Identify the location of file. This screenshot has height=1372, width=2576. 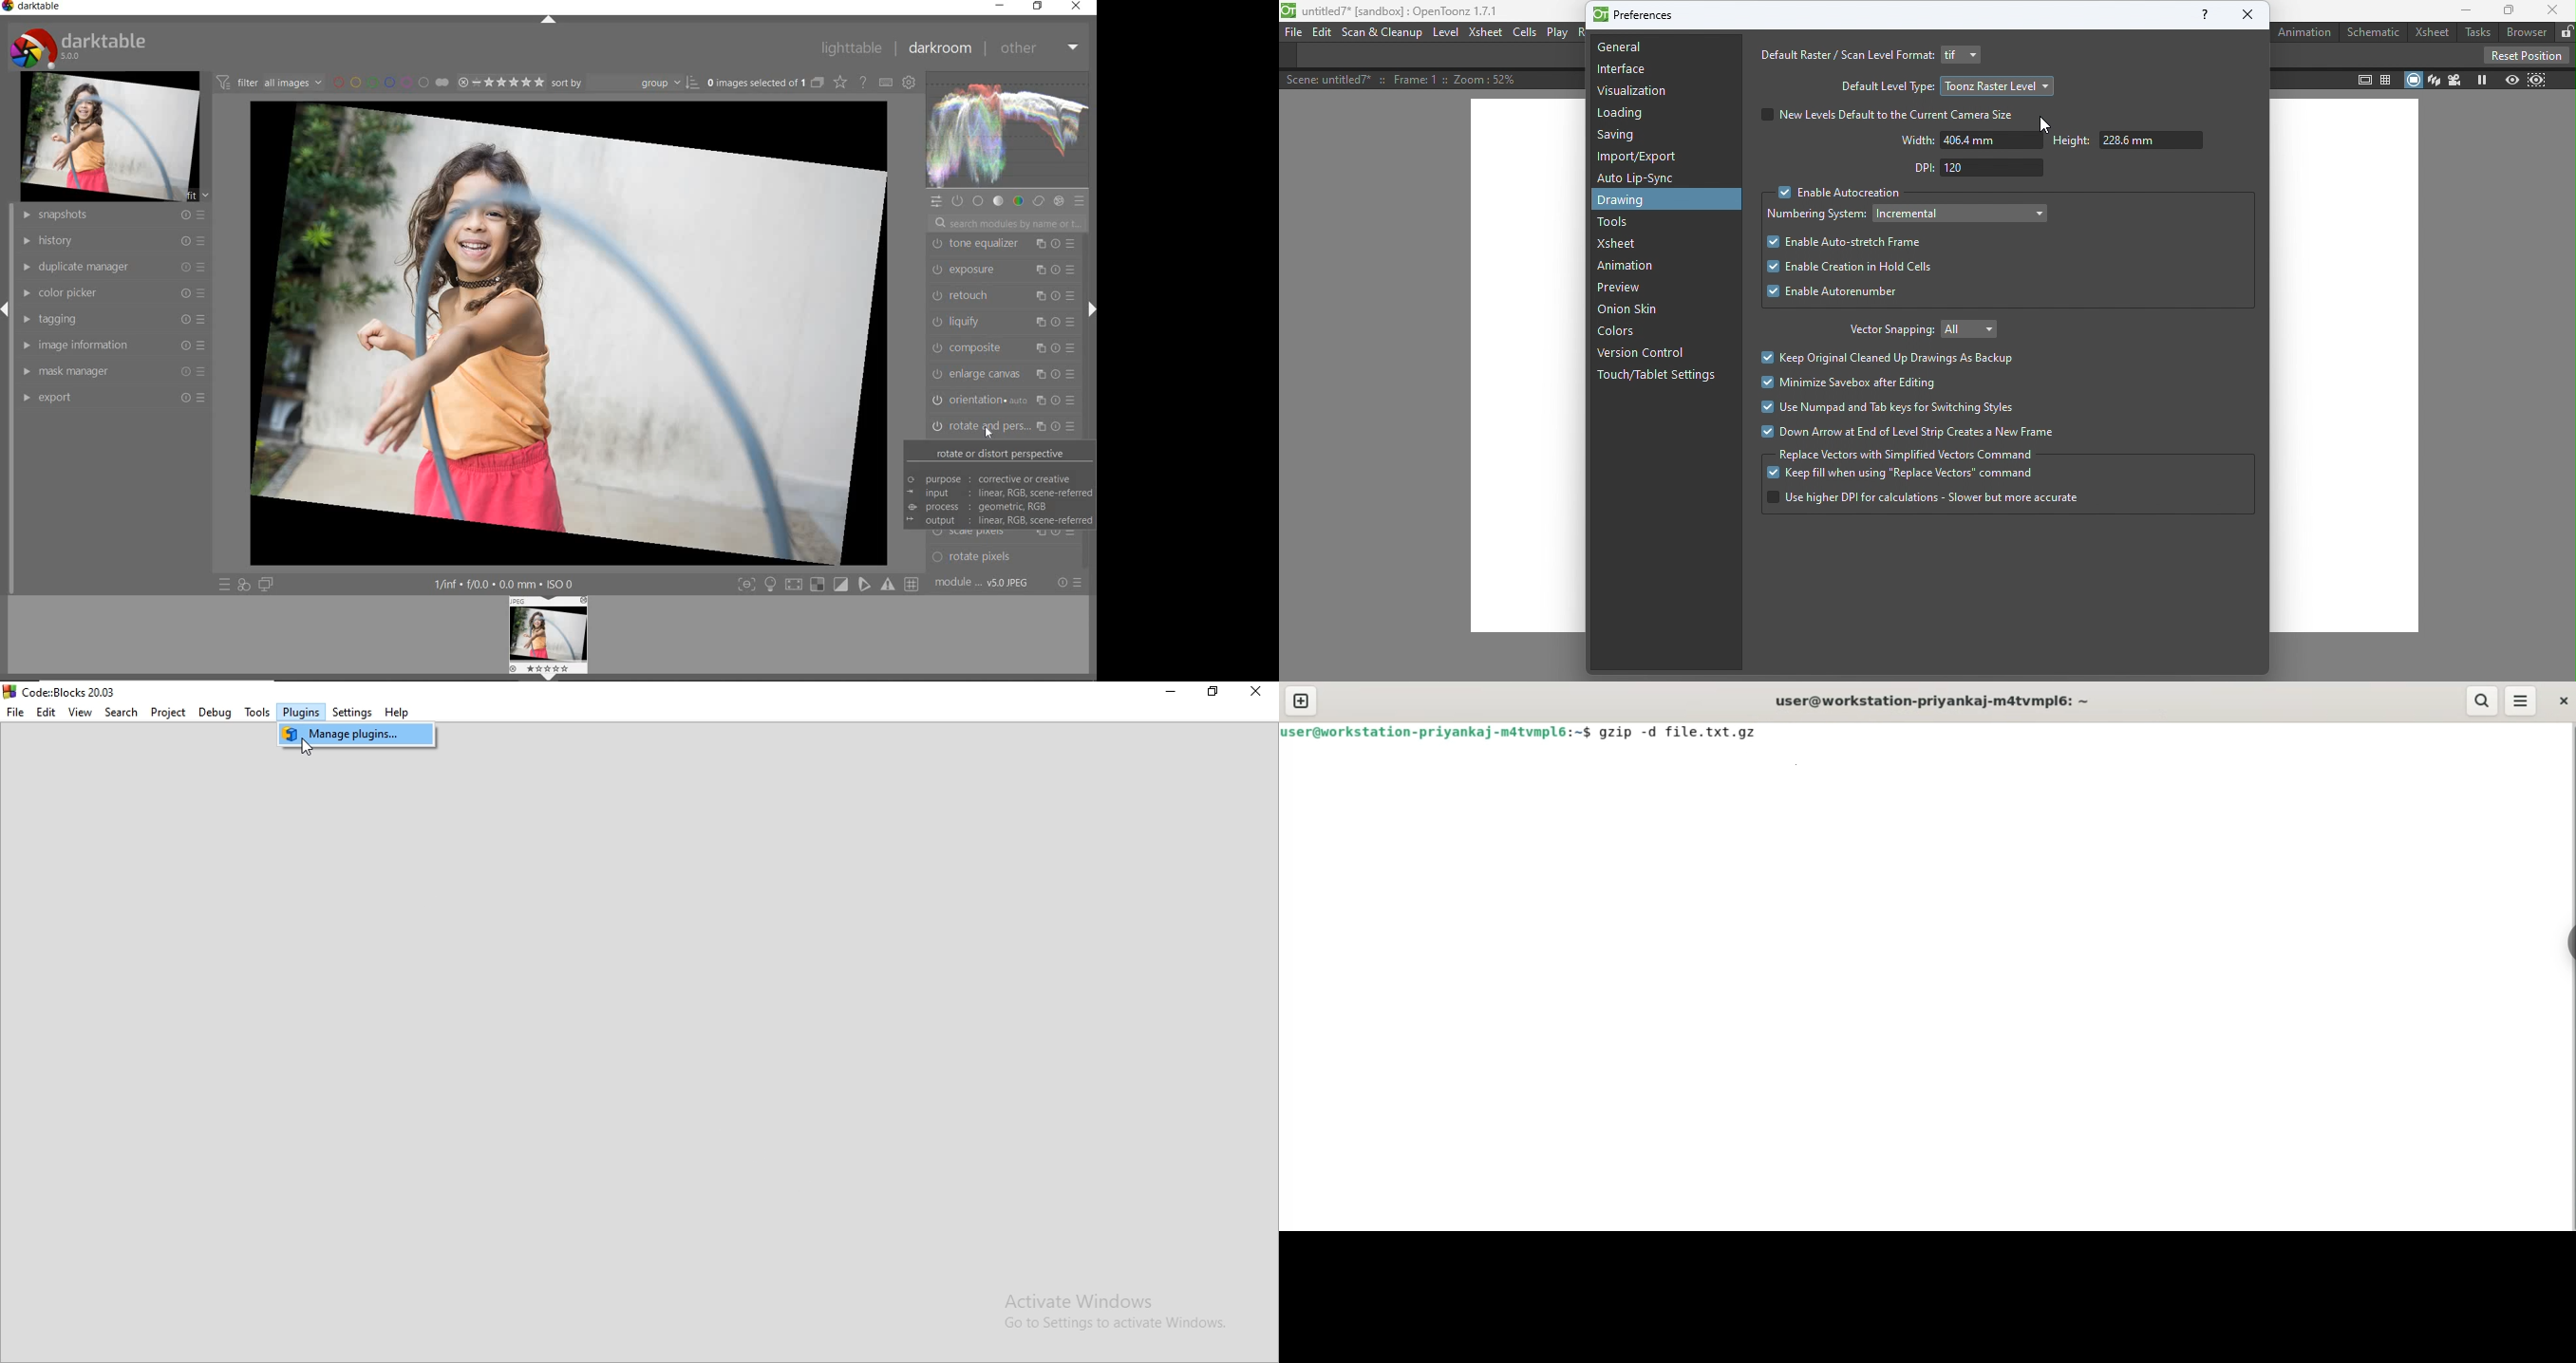
(16, 713).